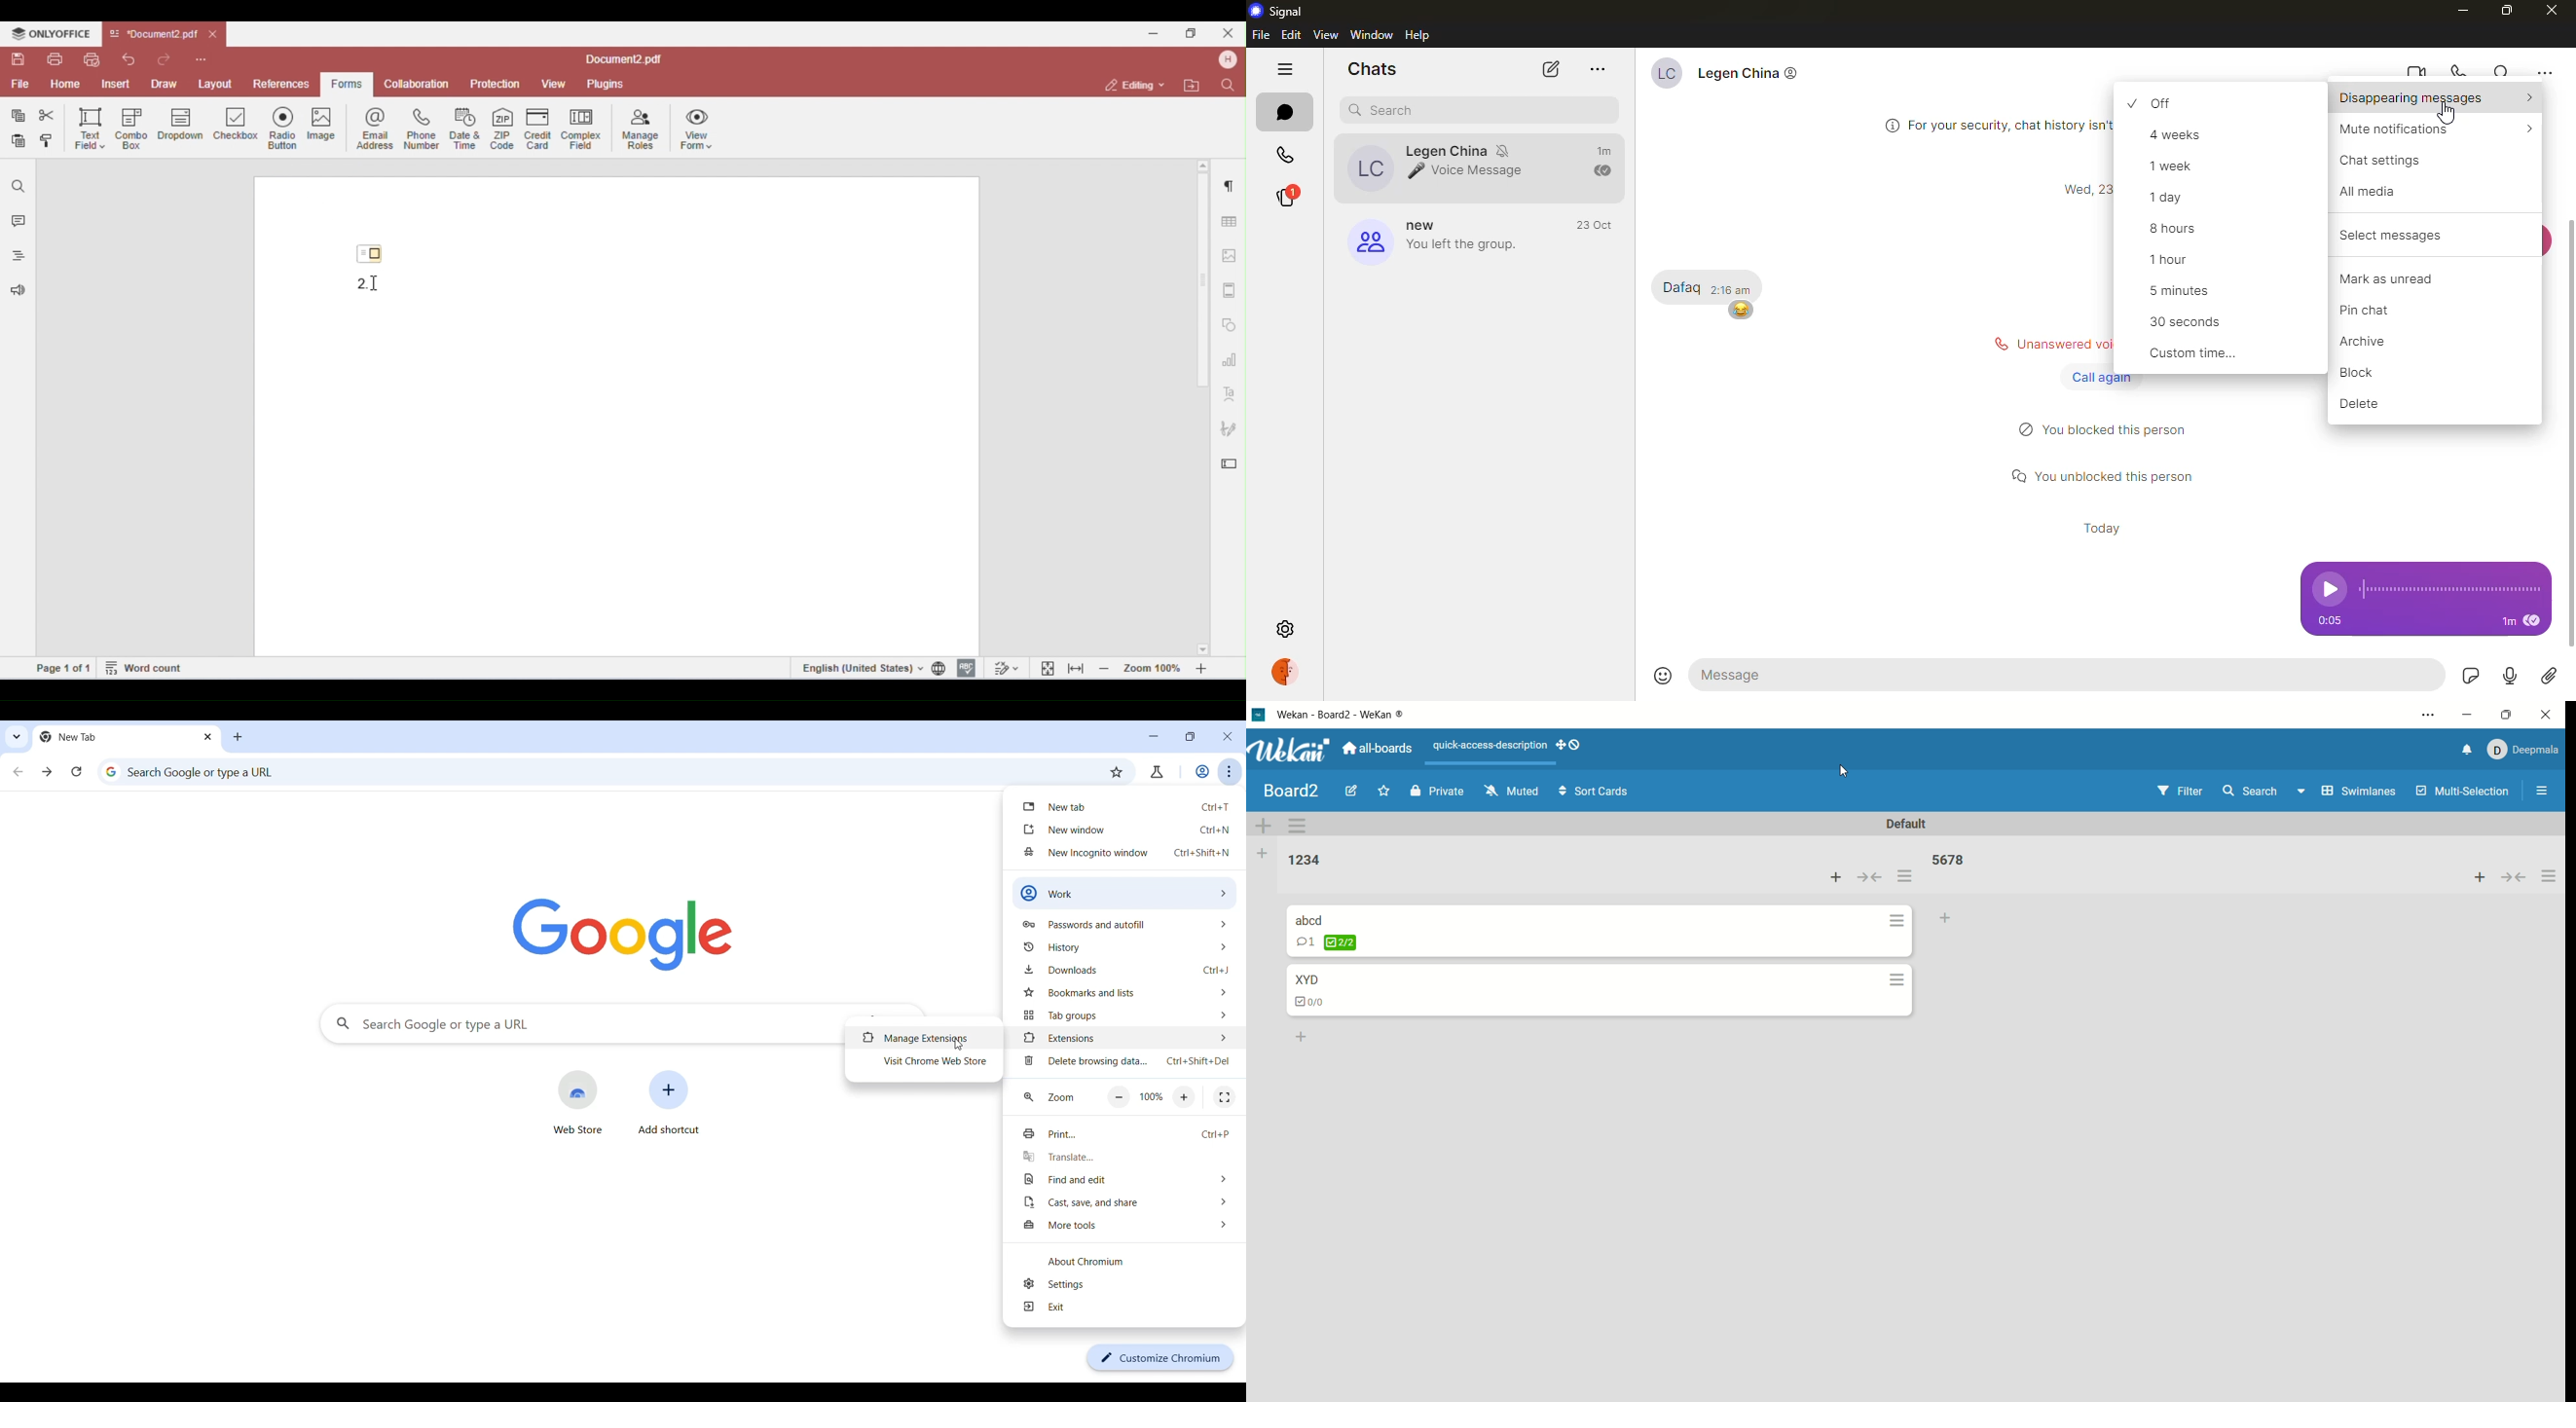  What do you see at coordinates (2194, 354) in the screenshot?
I see `custom time` at bounding box center [2194, 354].